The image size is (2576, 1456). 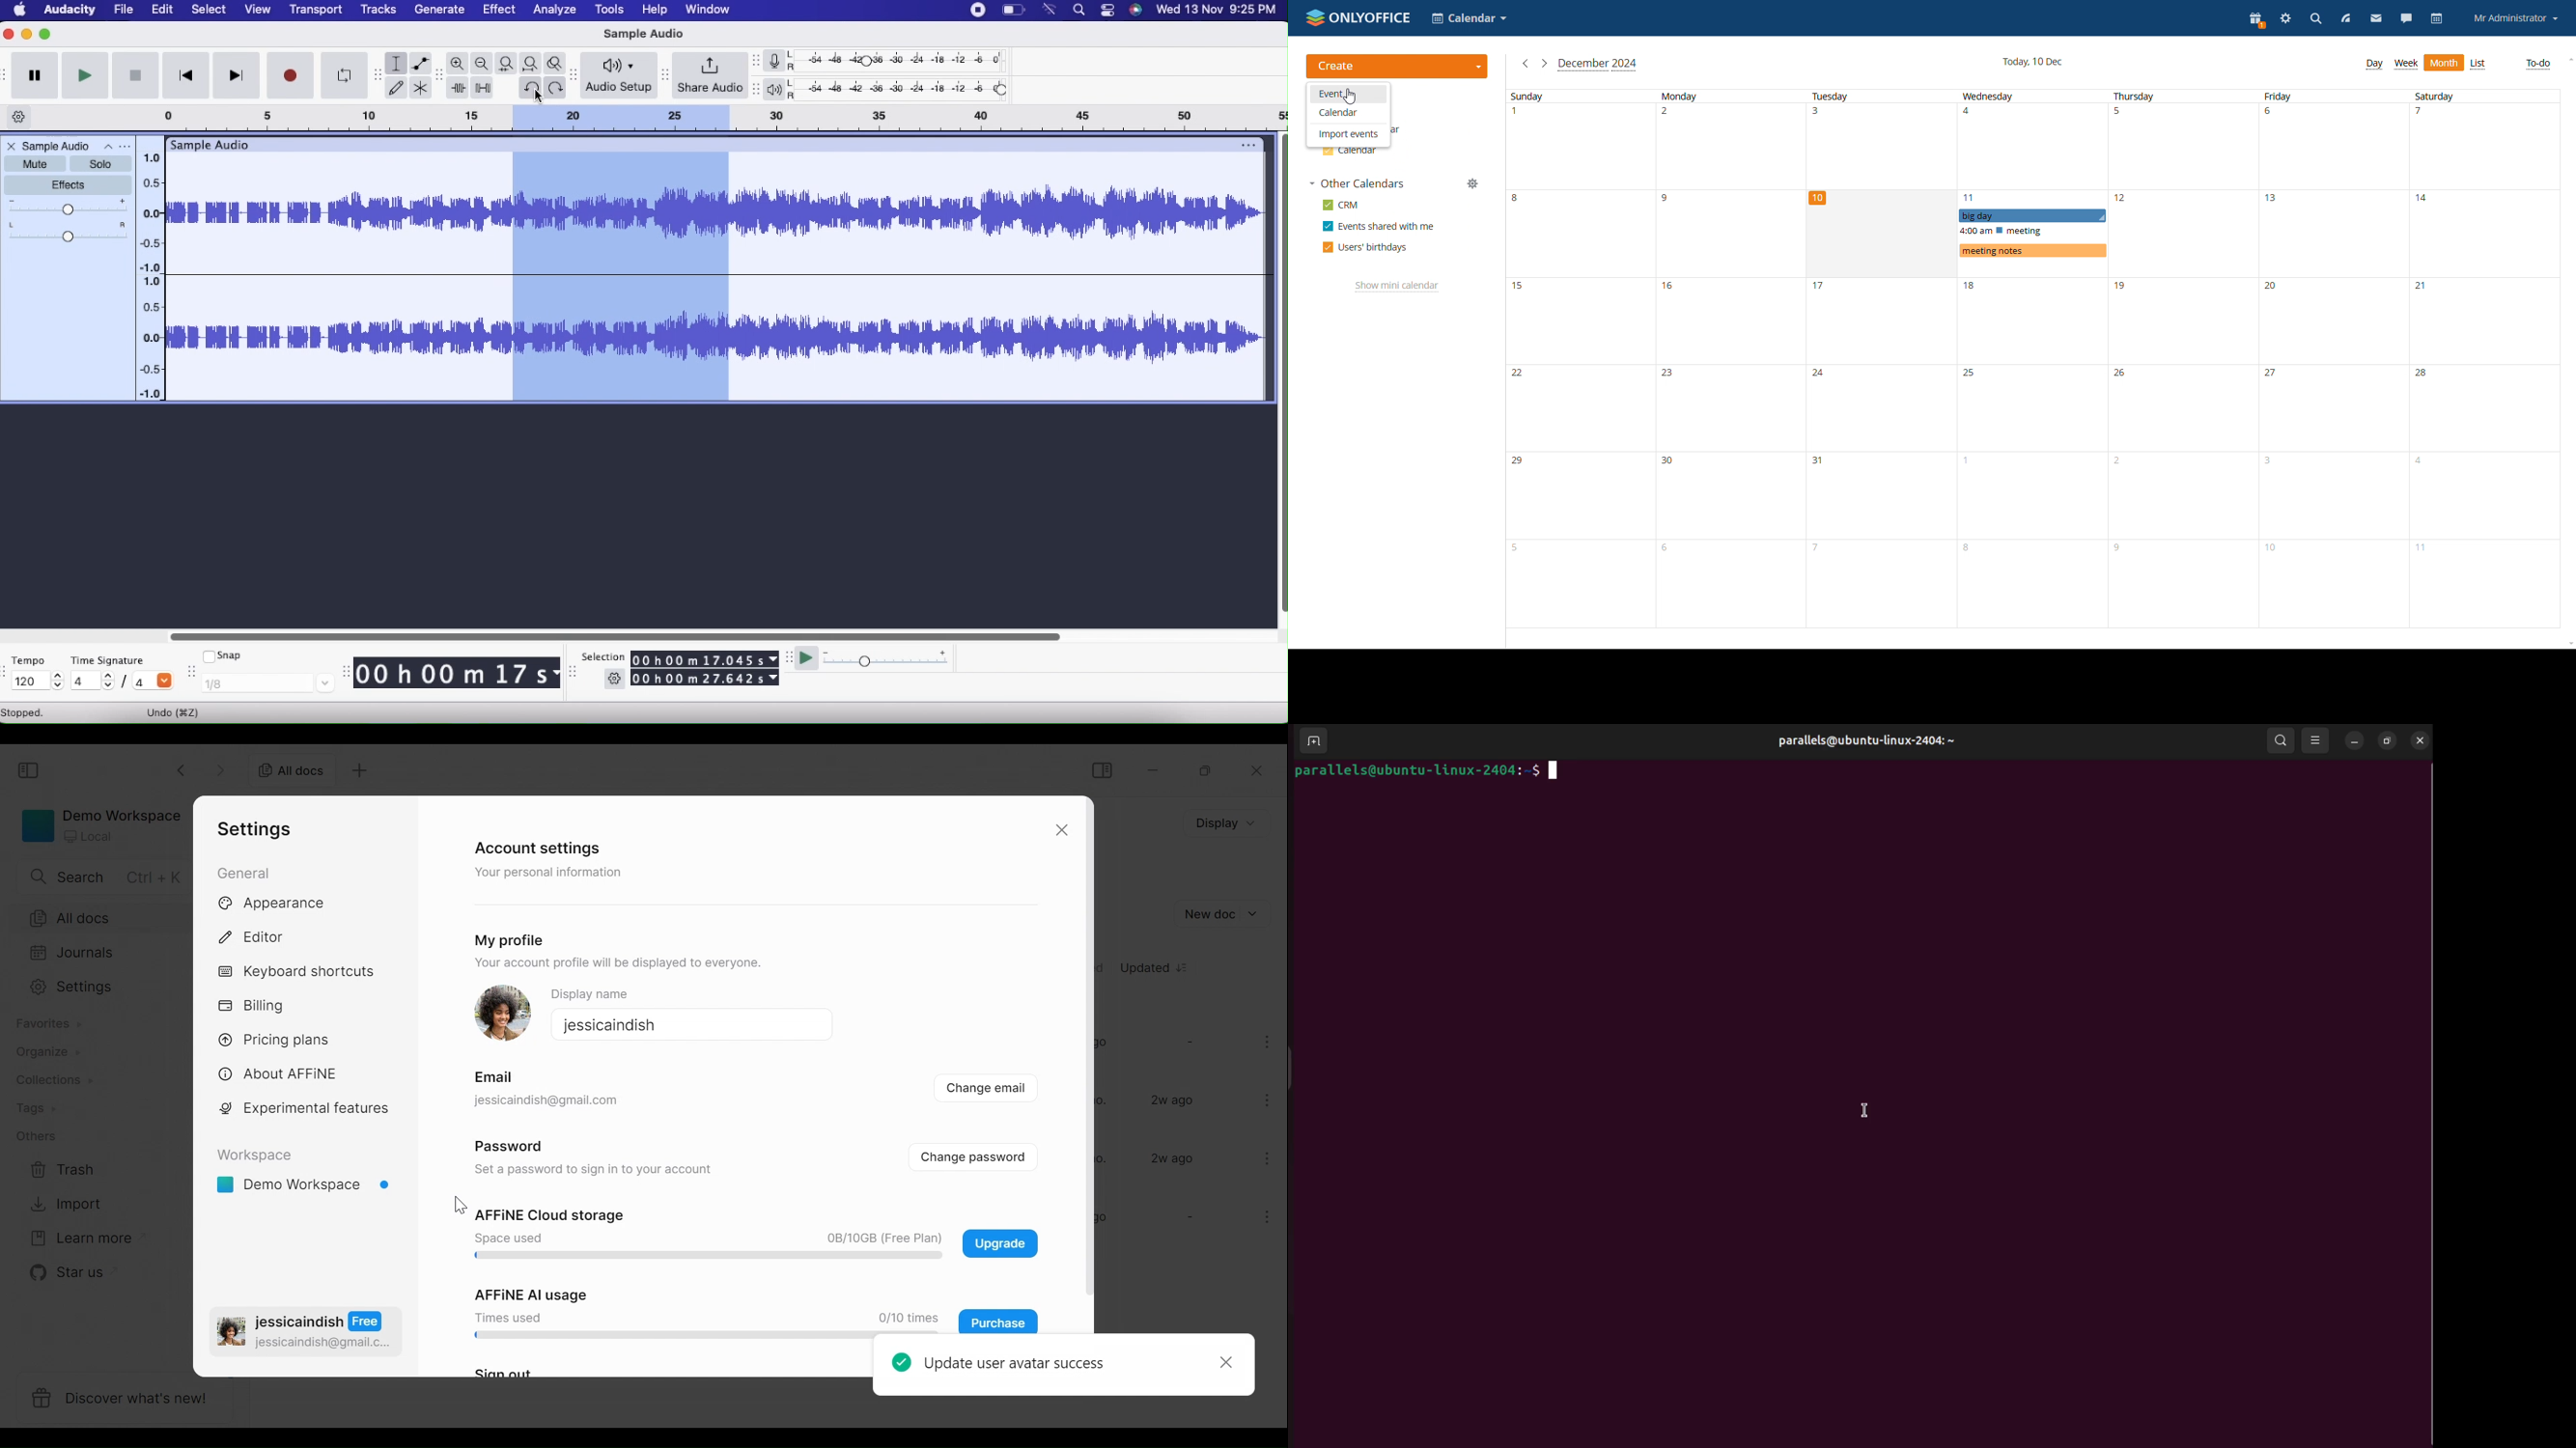 What do you see at coordinates (556, 89) in the screenshot?
I see `Redo` at bounding box center [556, 89].